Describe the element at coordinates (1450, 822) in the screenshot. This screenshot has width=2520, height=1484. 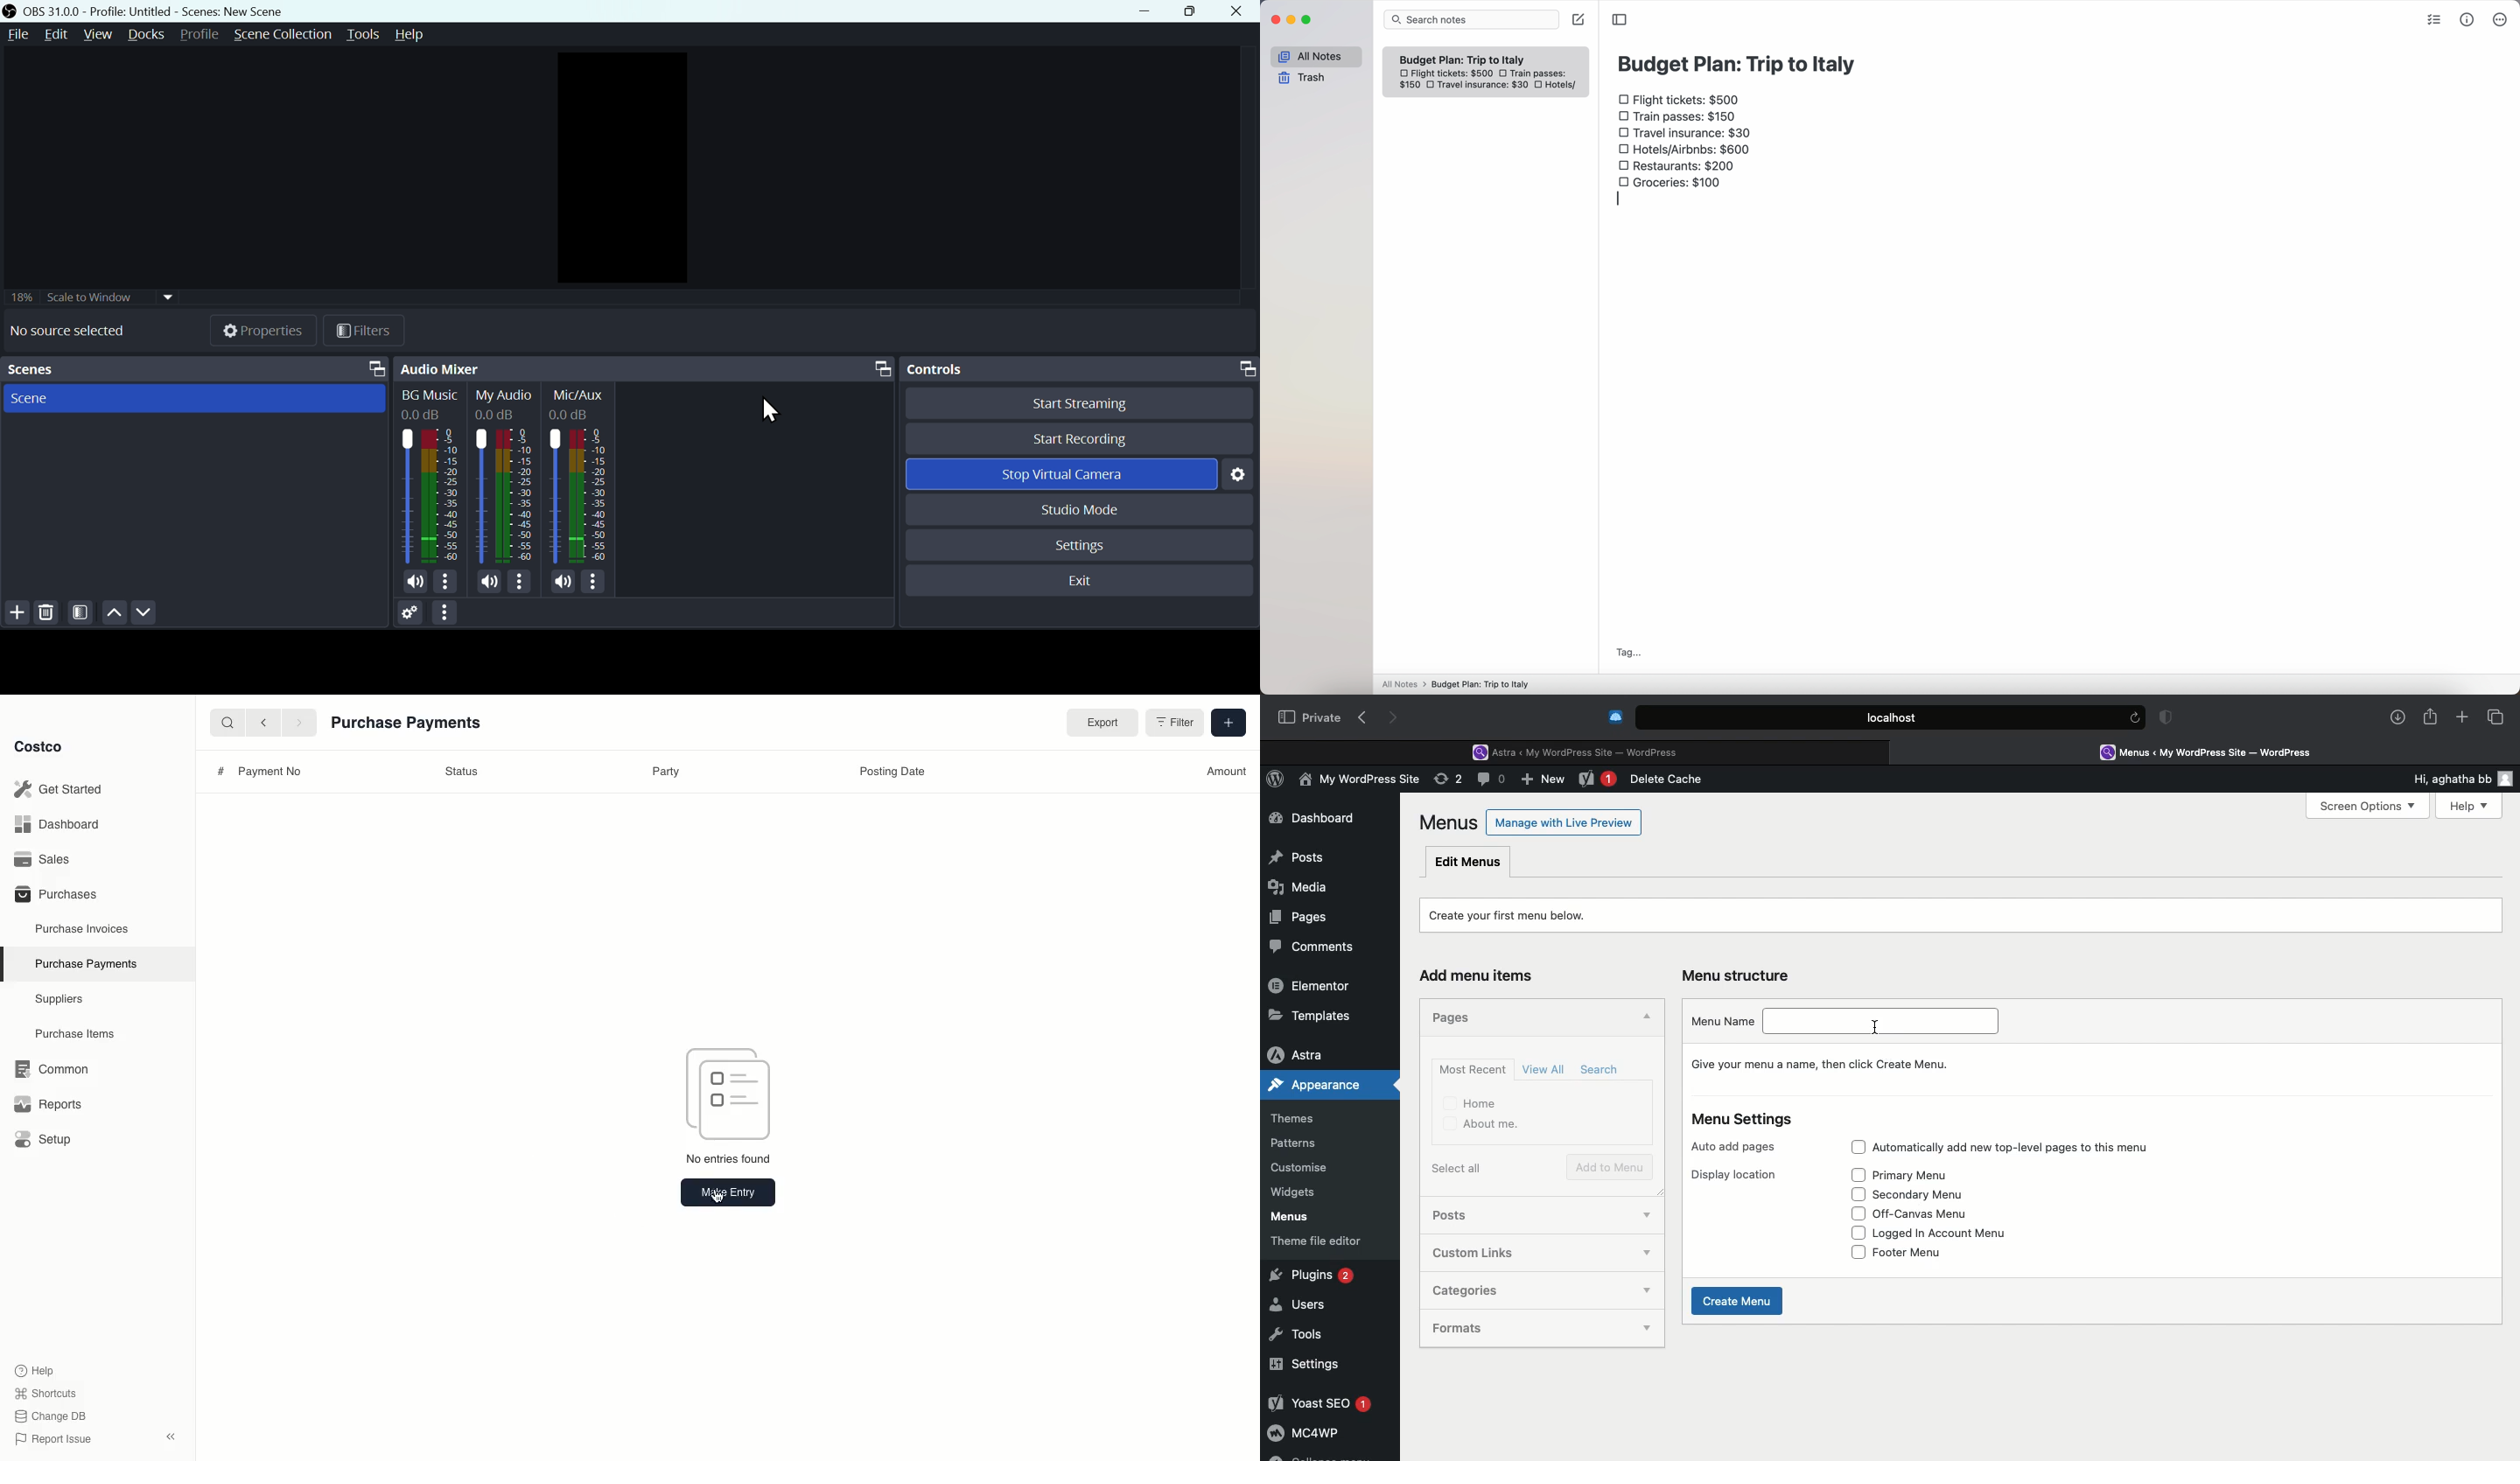
I see `Menus` at that location.